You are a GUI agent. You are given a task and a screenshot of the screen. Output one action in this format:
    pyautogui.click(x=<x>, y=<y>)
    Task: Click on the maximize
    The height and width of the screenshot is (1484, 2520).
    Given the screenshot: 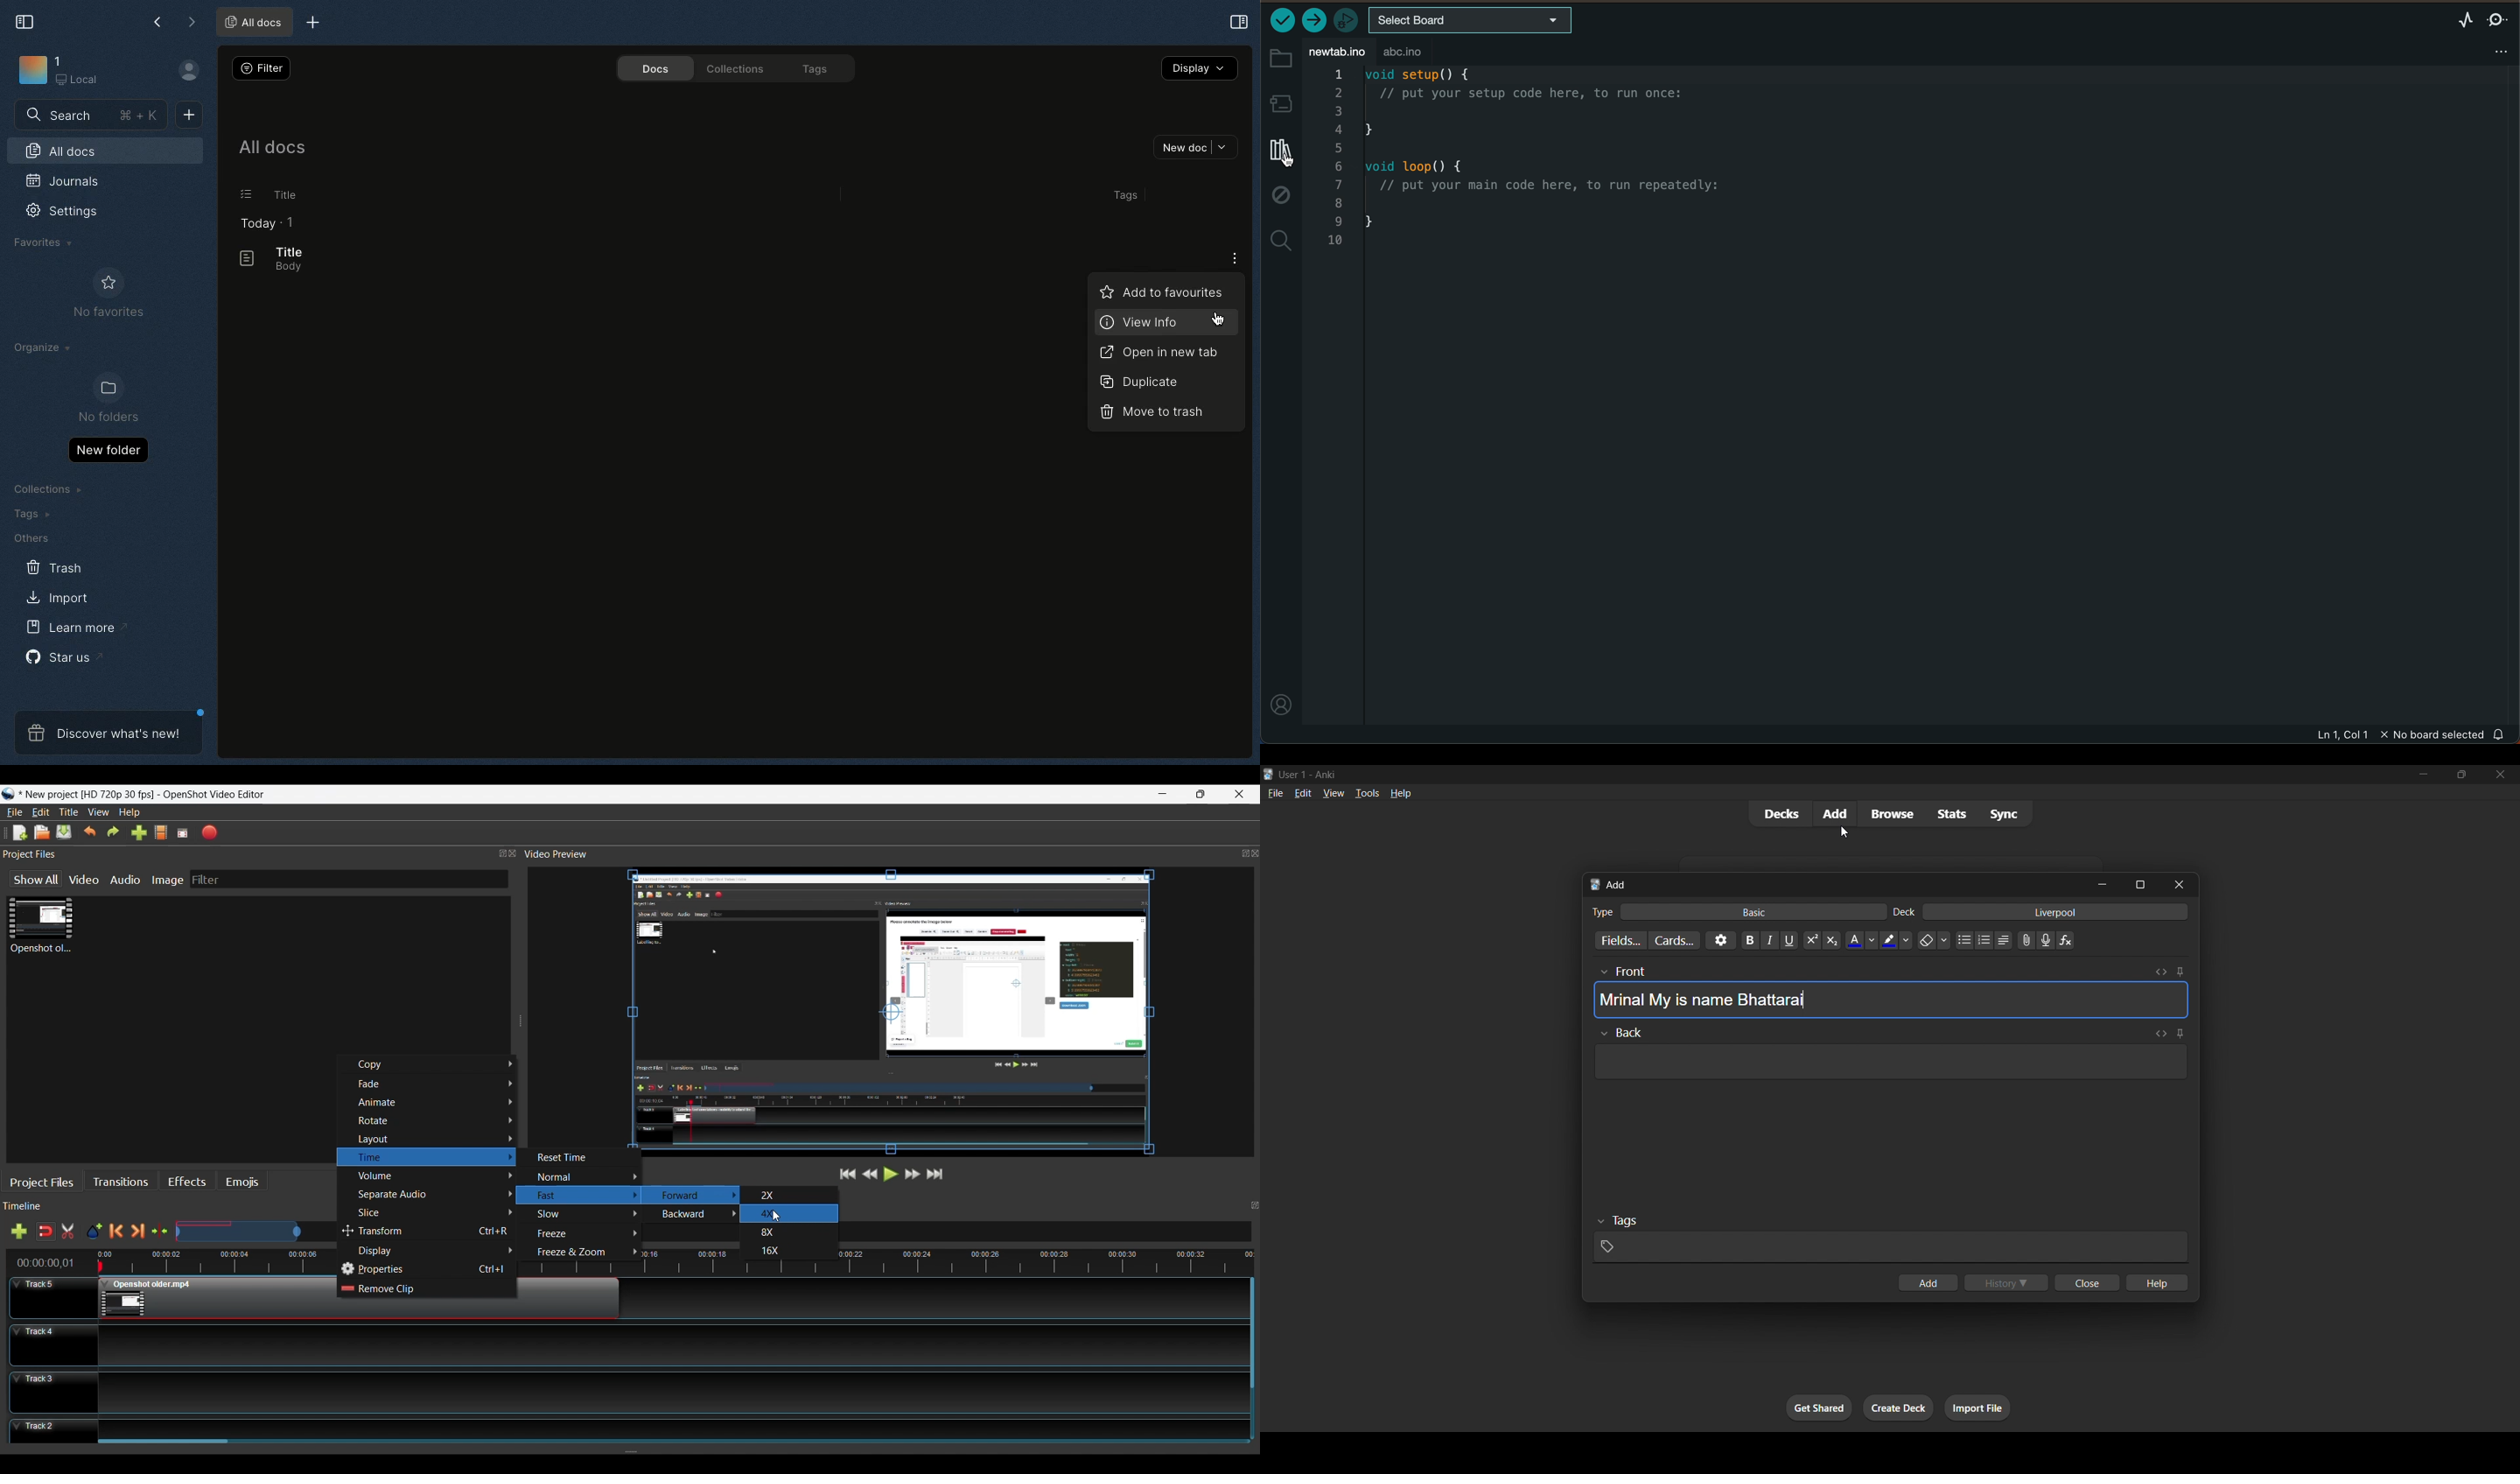 What is the action you would take?
    pyautogui.click(x=2140, y=884)
    